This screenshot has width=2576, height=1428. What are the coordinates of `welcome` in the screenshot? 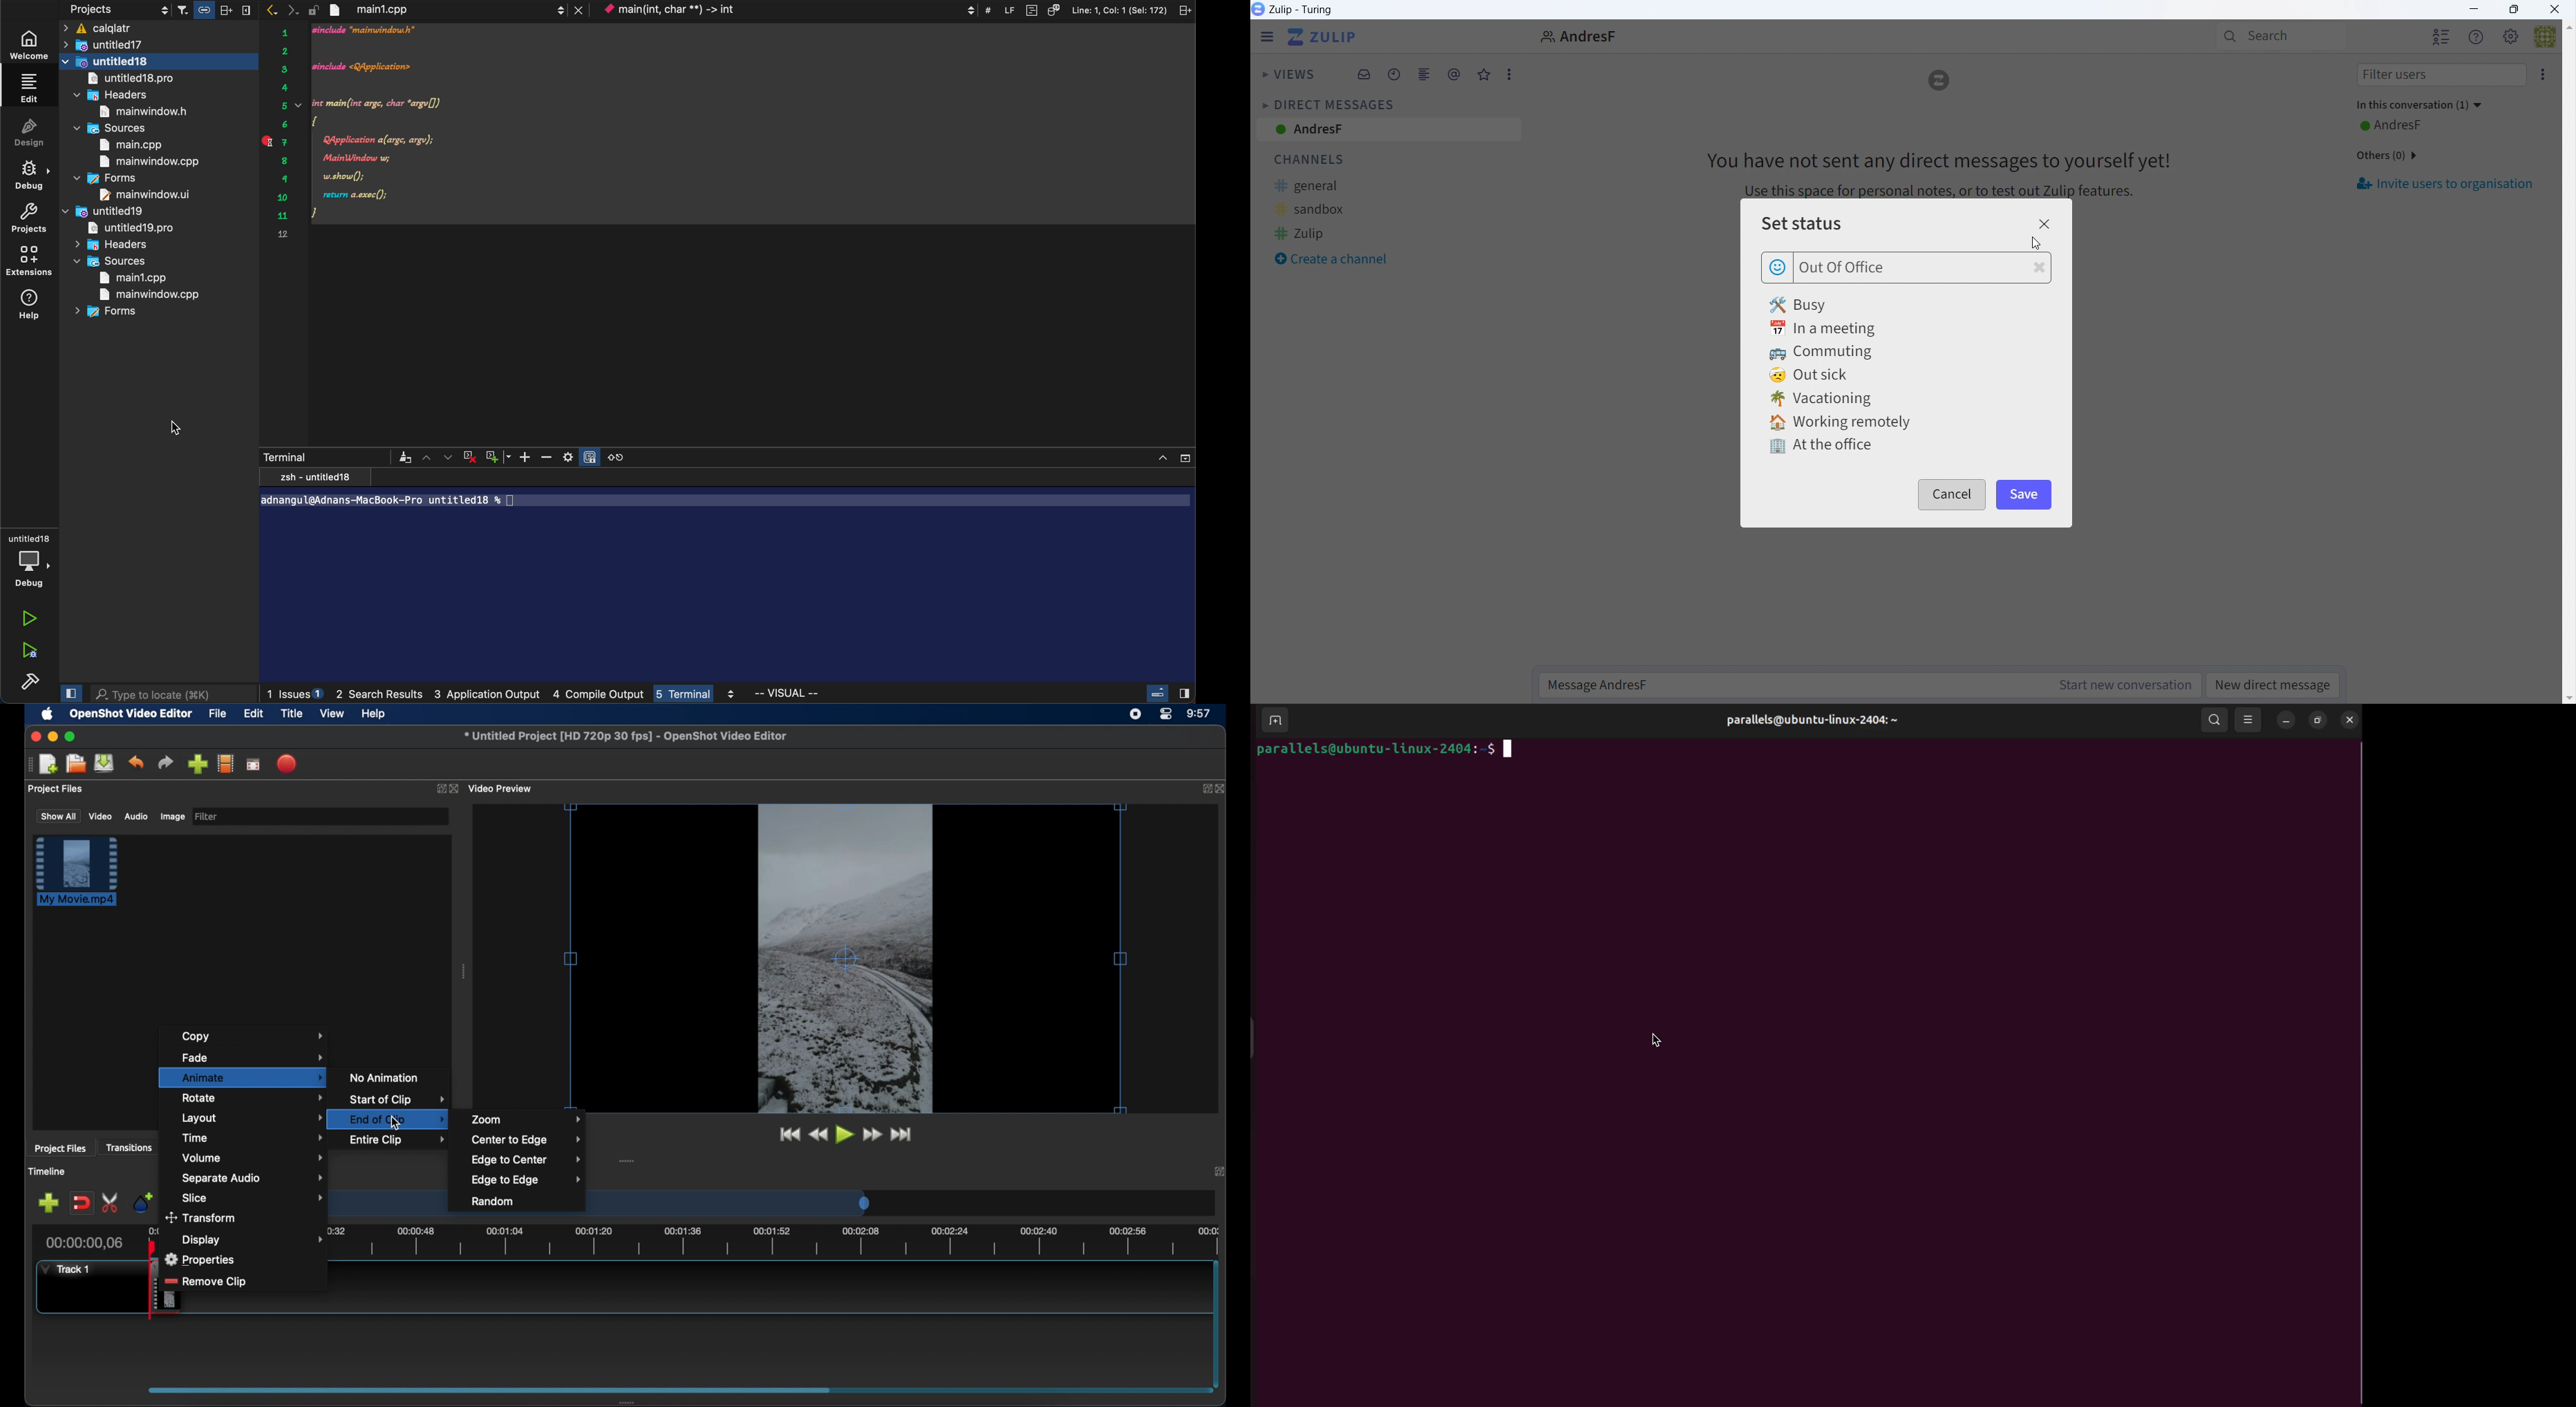 It's located at (32, 43).